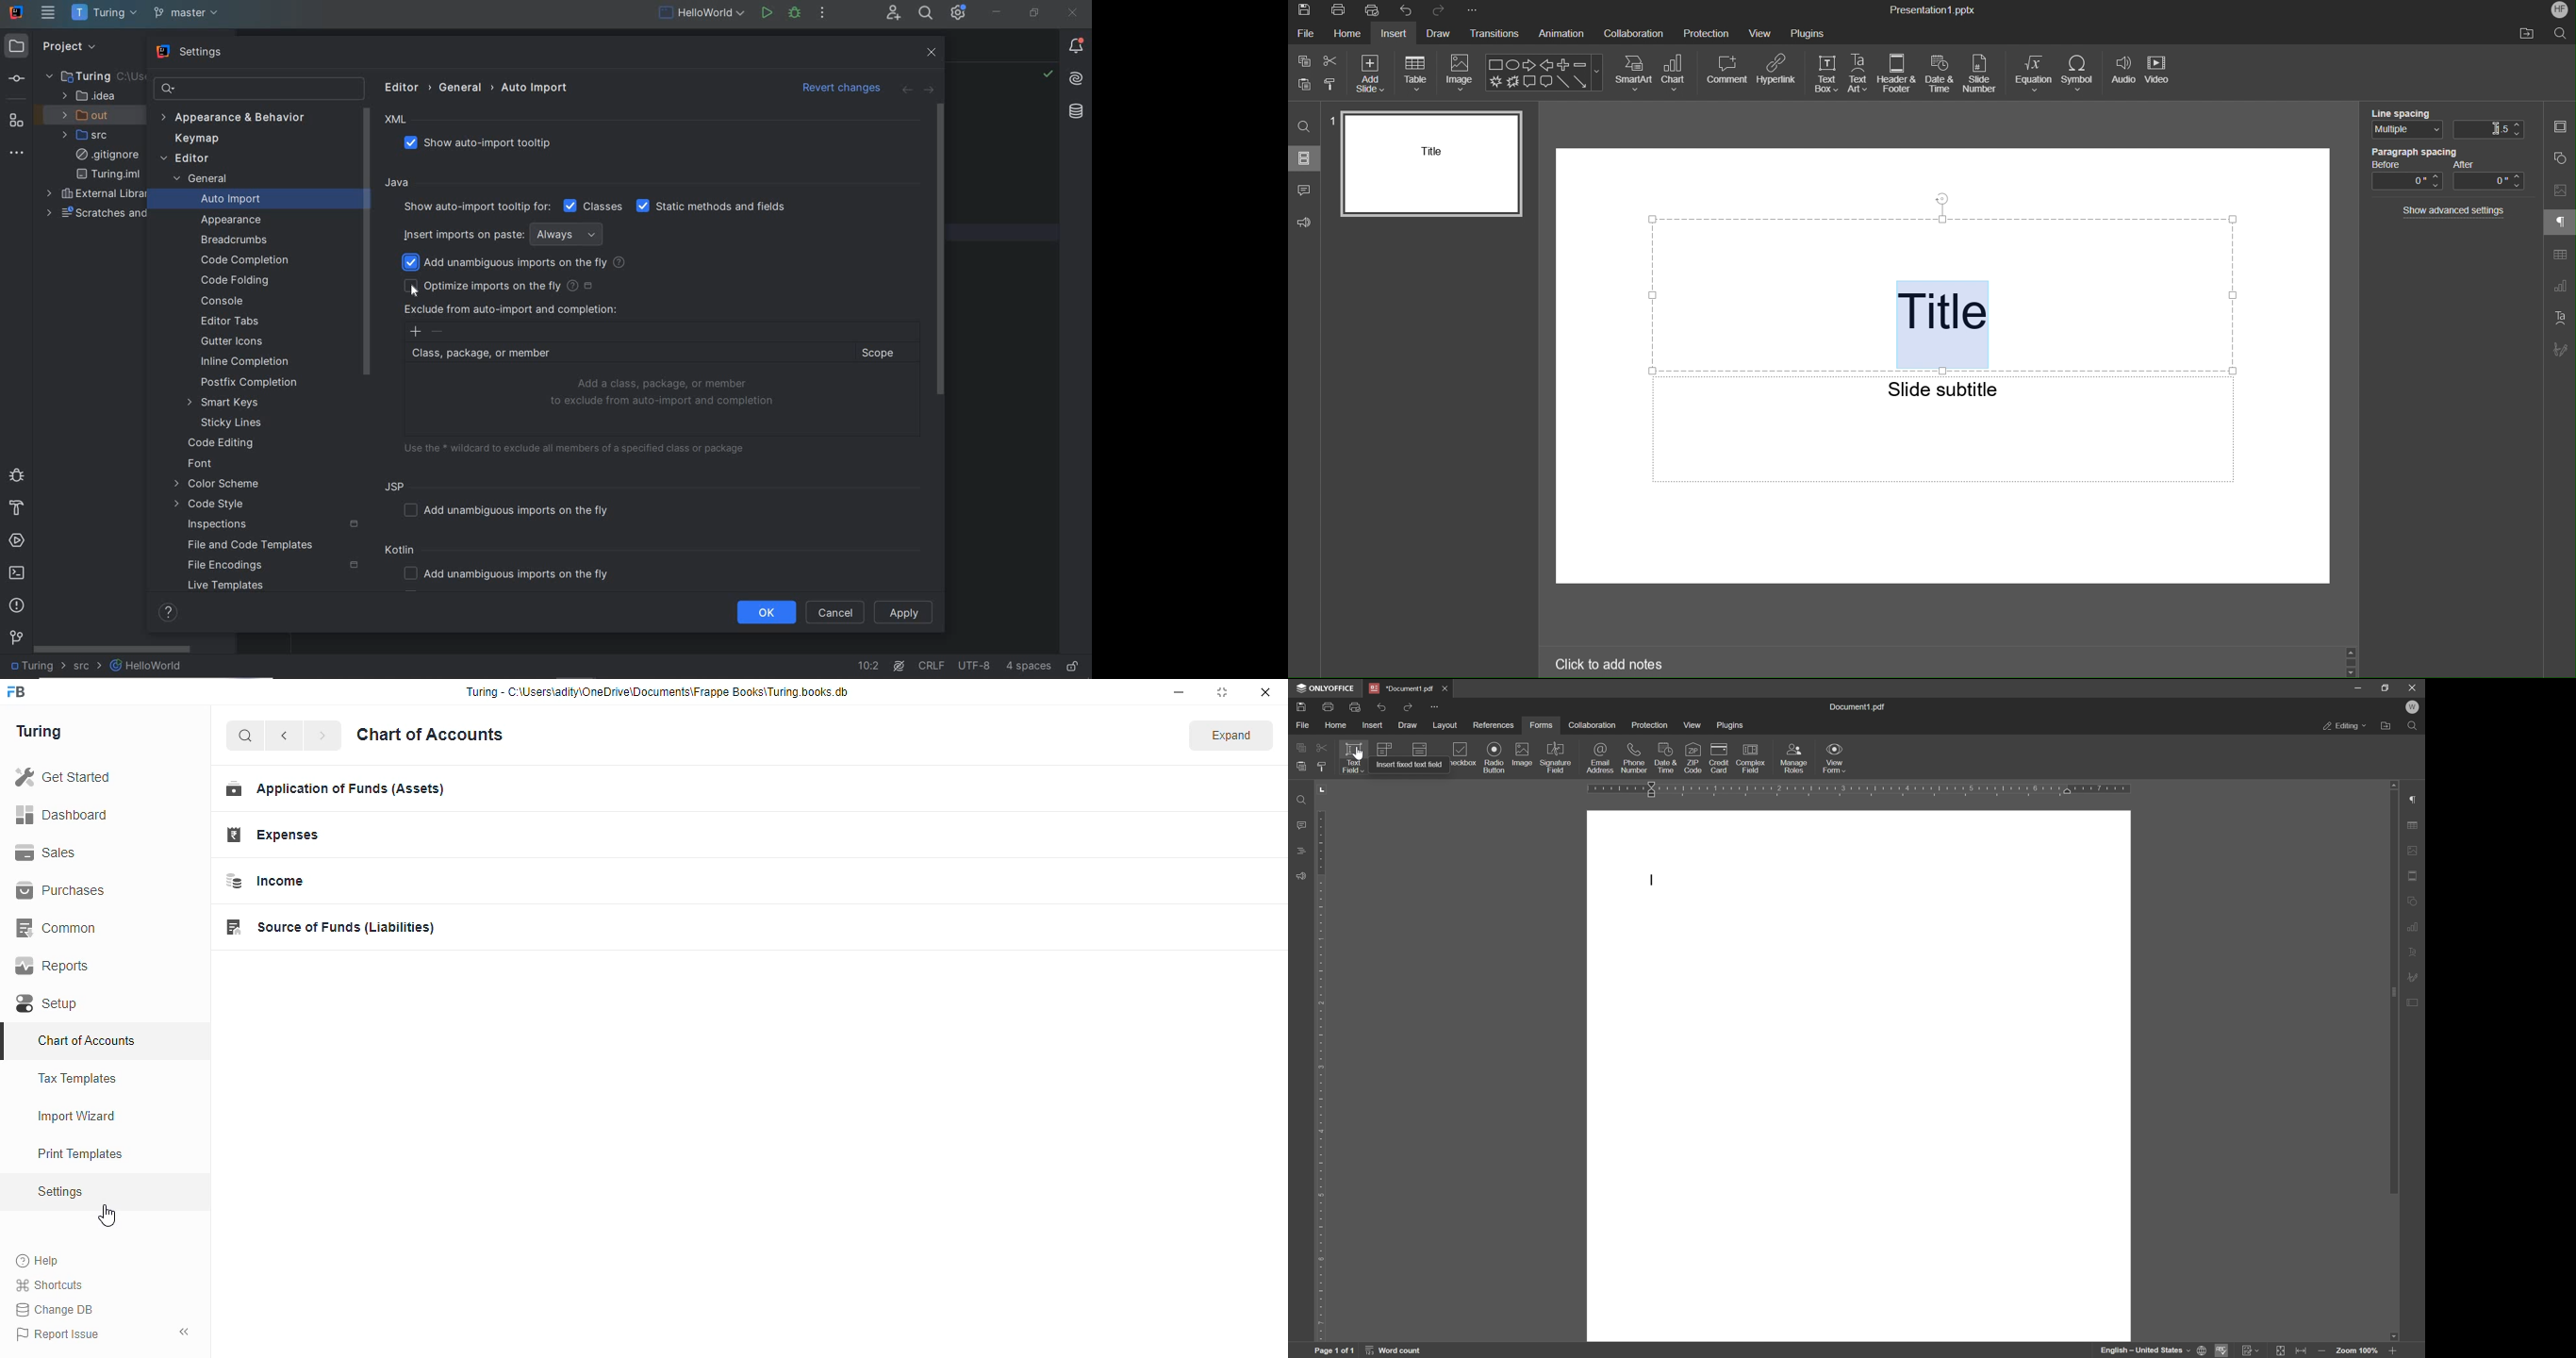 This screenshot has height=1372, width=2576. What do you see at coordinates (1225, 692) in the screenshot?
I see `maximise` at bounding box center [1225, 692].